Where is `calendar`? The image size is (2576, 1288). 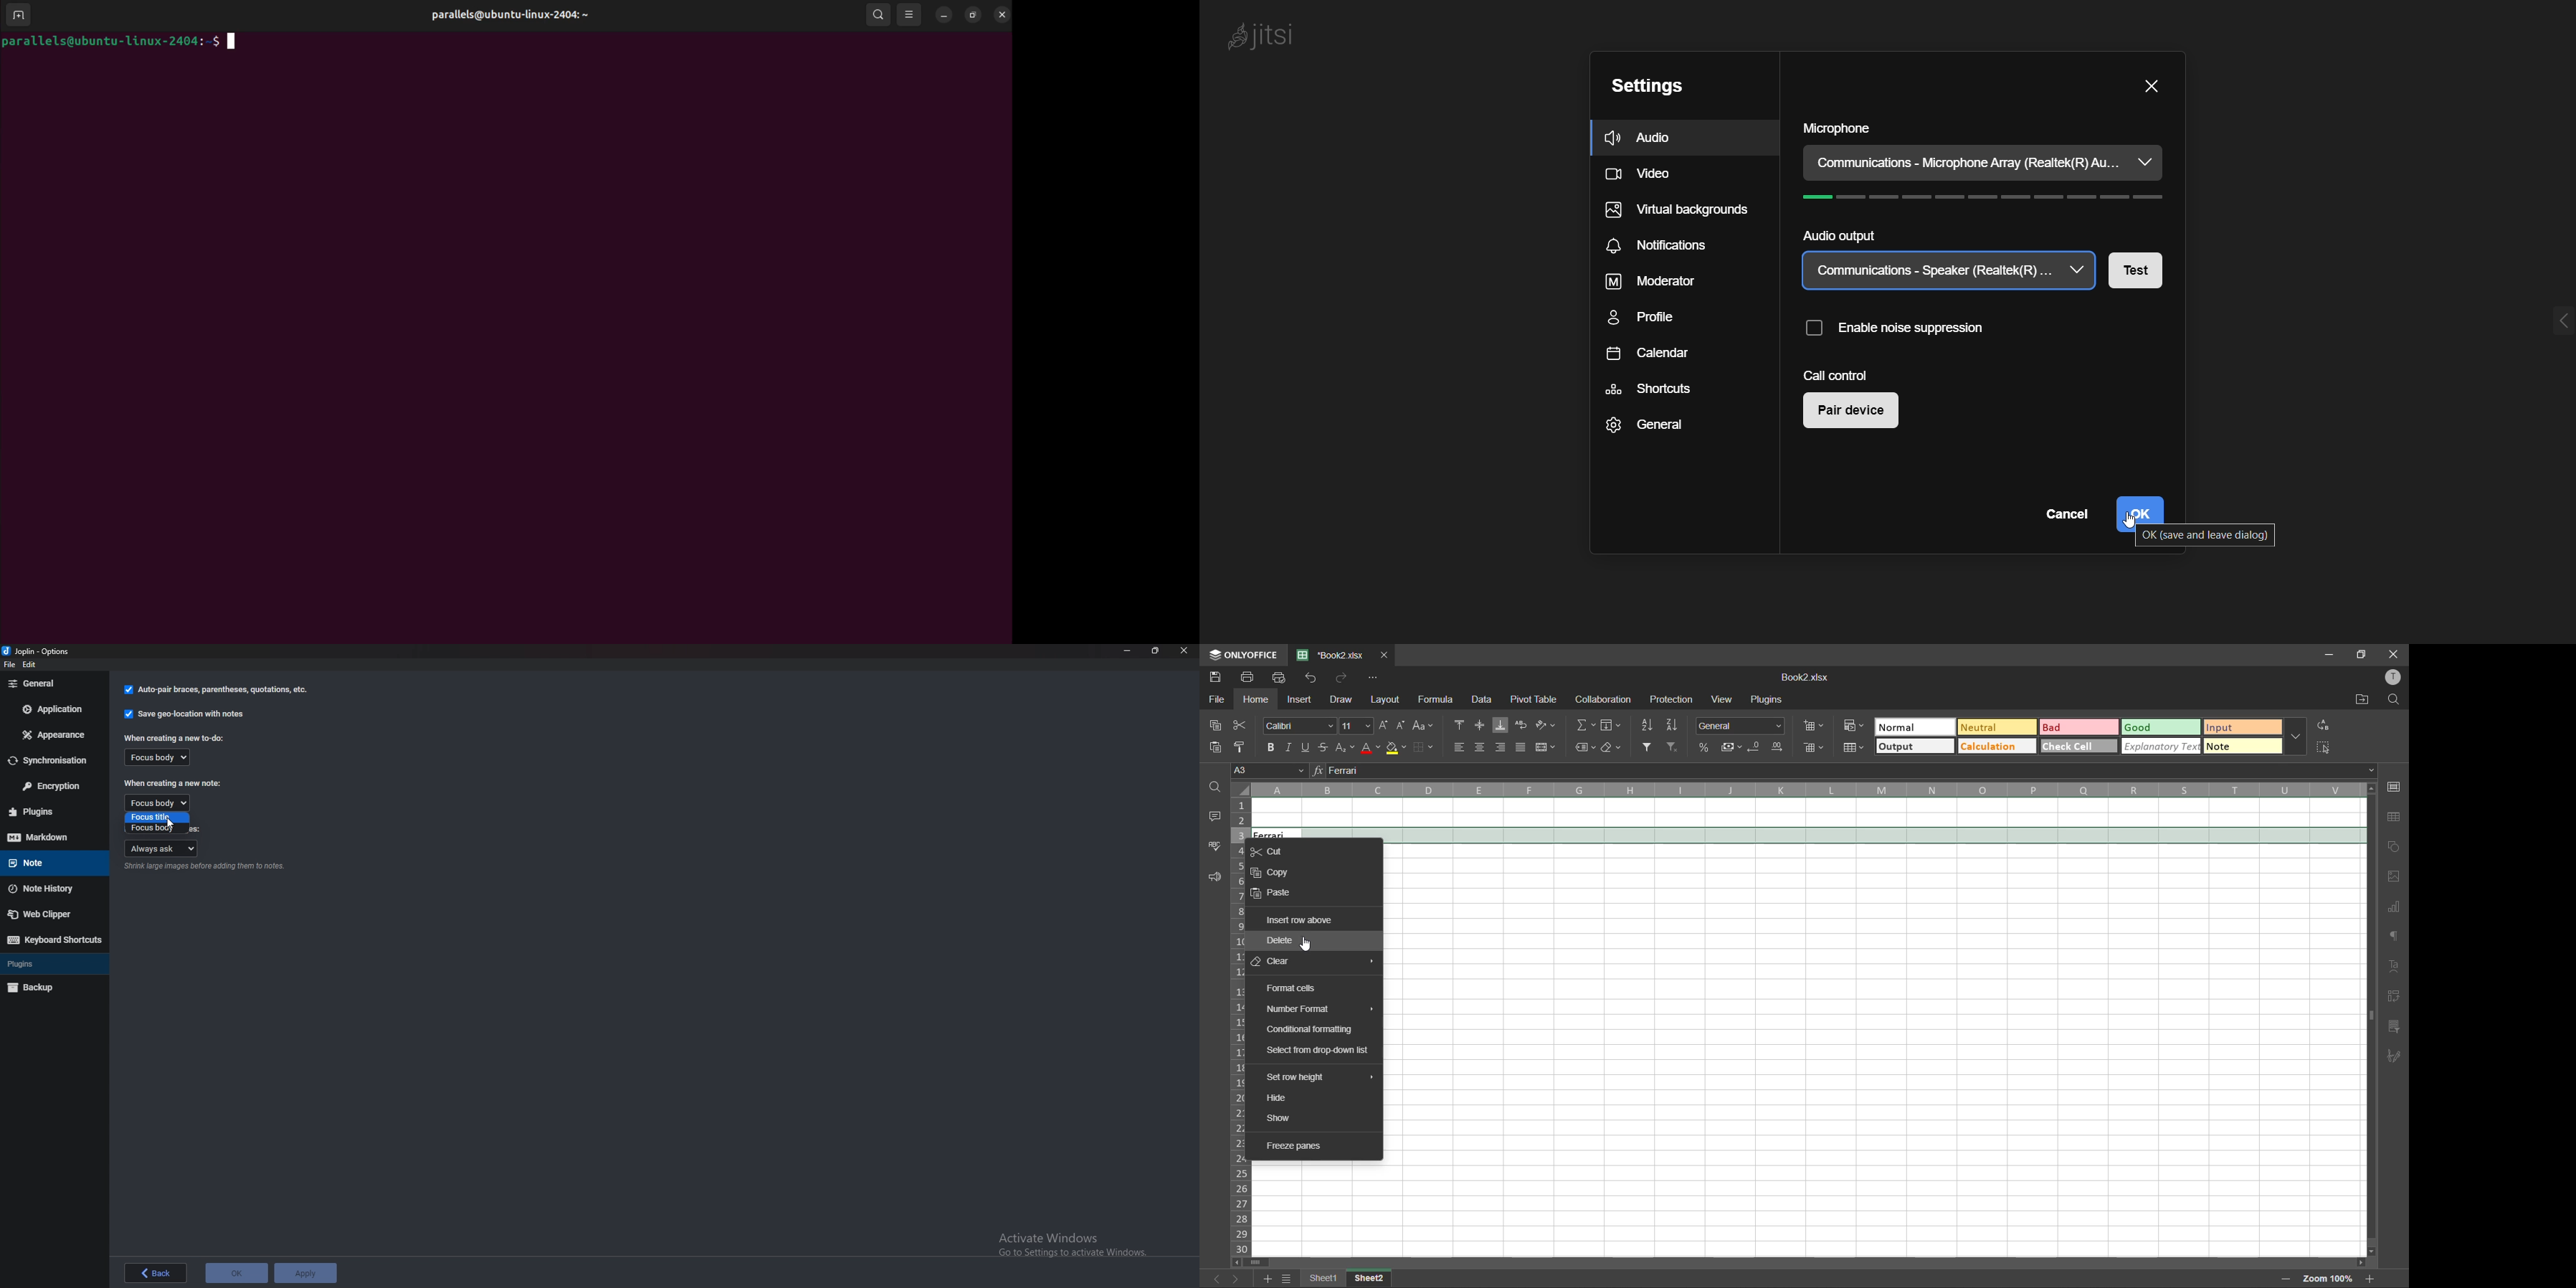
calendar is located at coordinates (1650, 356).